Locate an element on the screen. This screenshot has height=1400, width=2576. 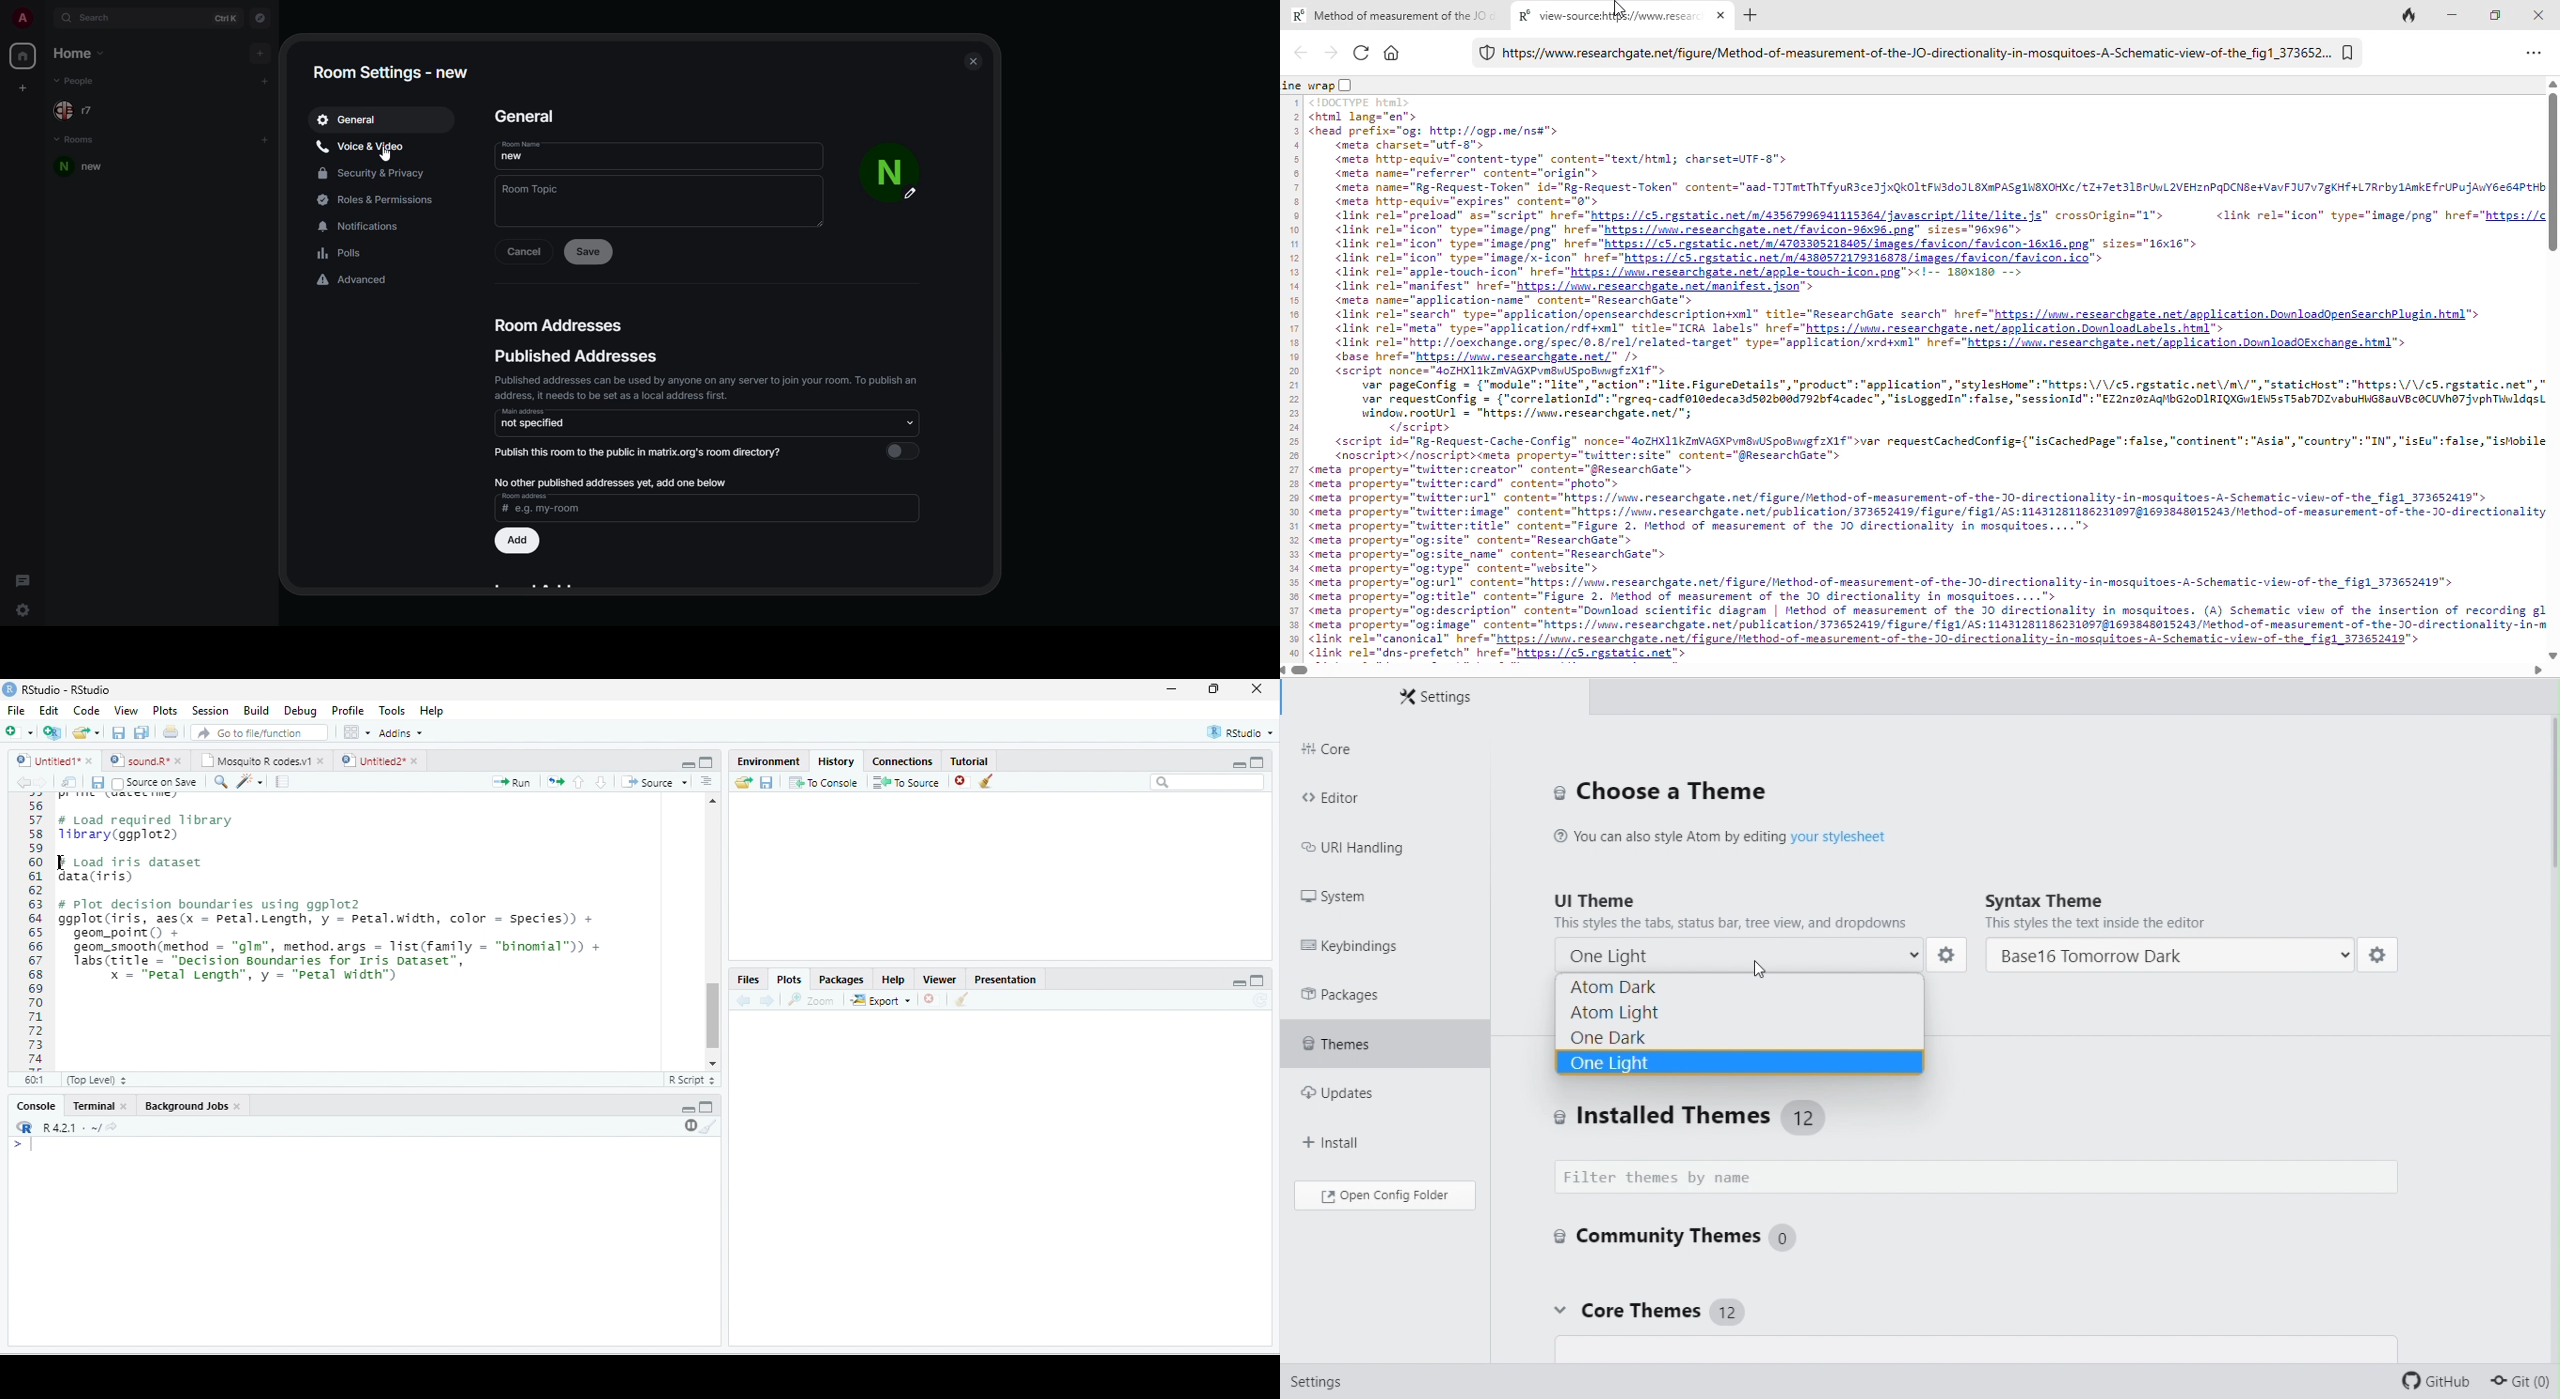
cursor is located at coordinates (385, 156).